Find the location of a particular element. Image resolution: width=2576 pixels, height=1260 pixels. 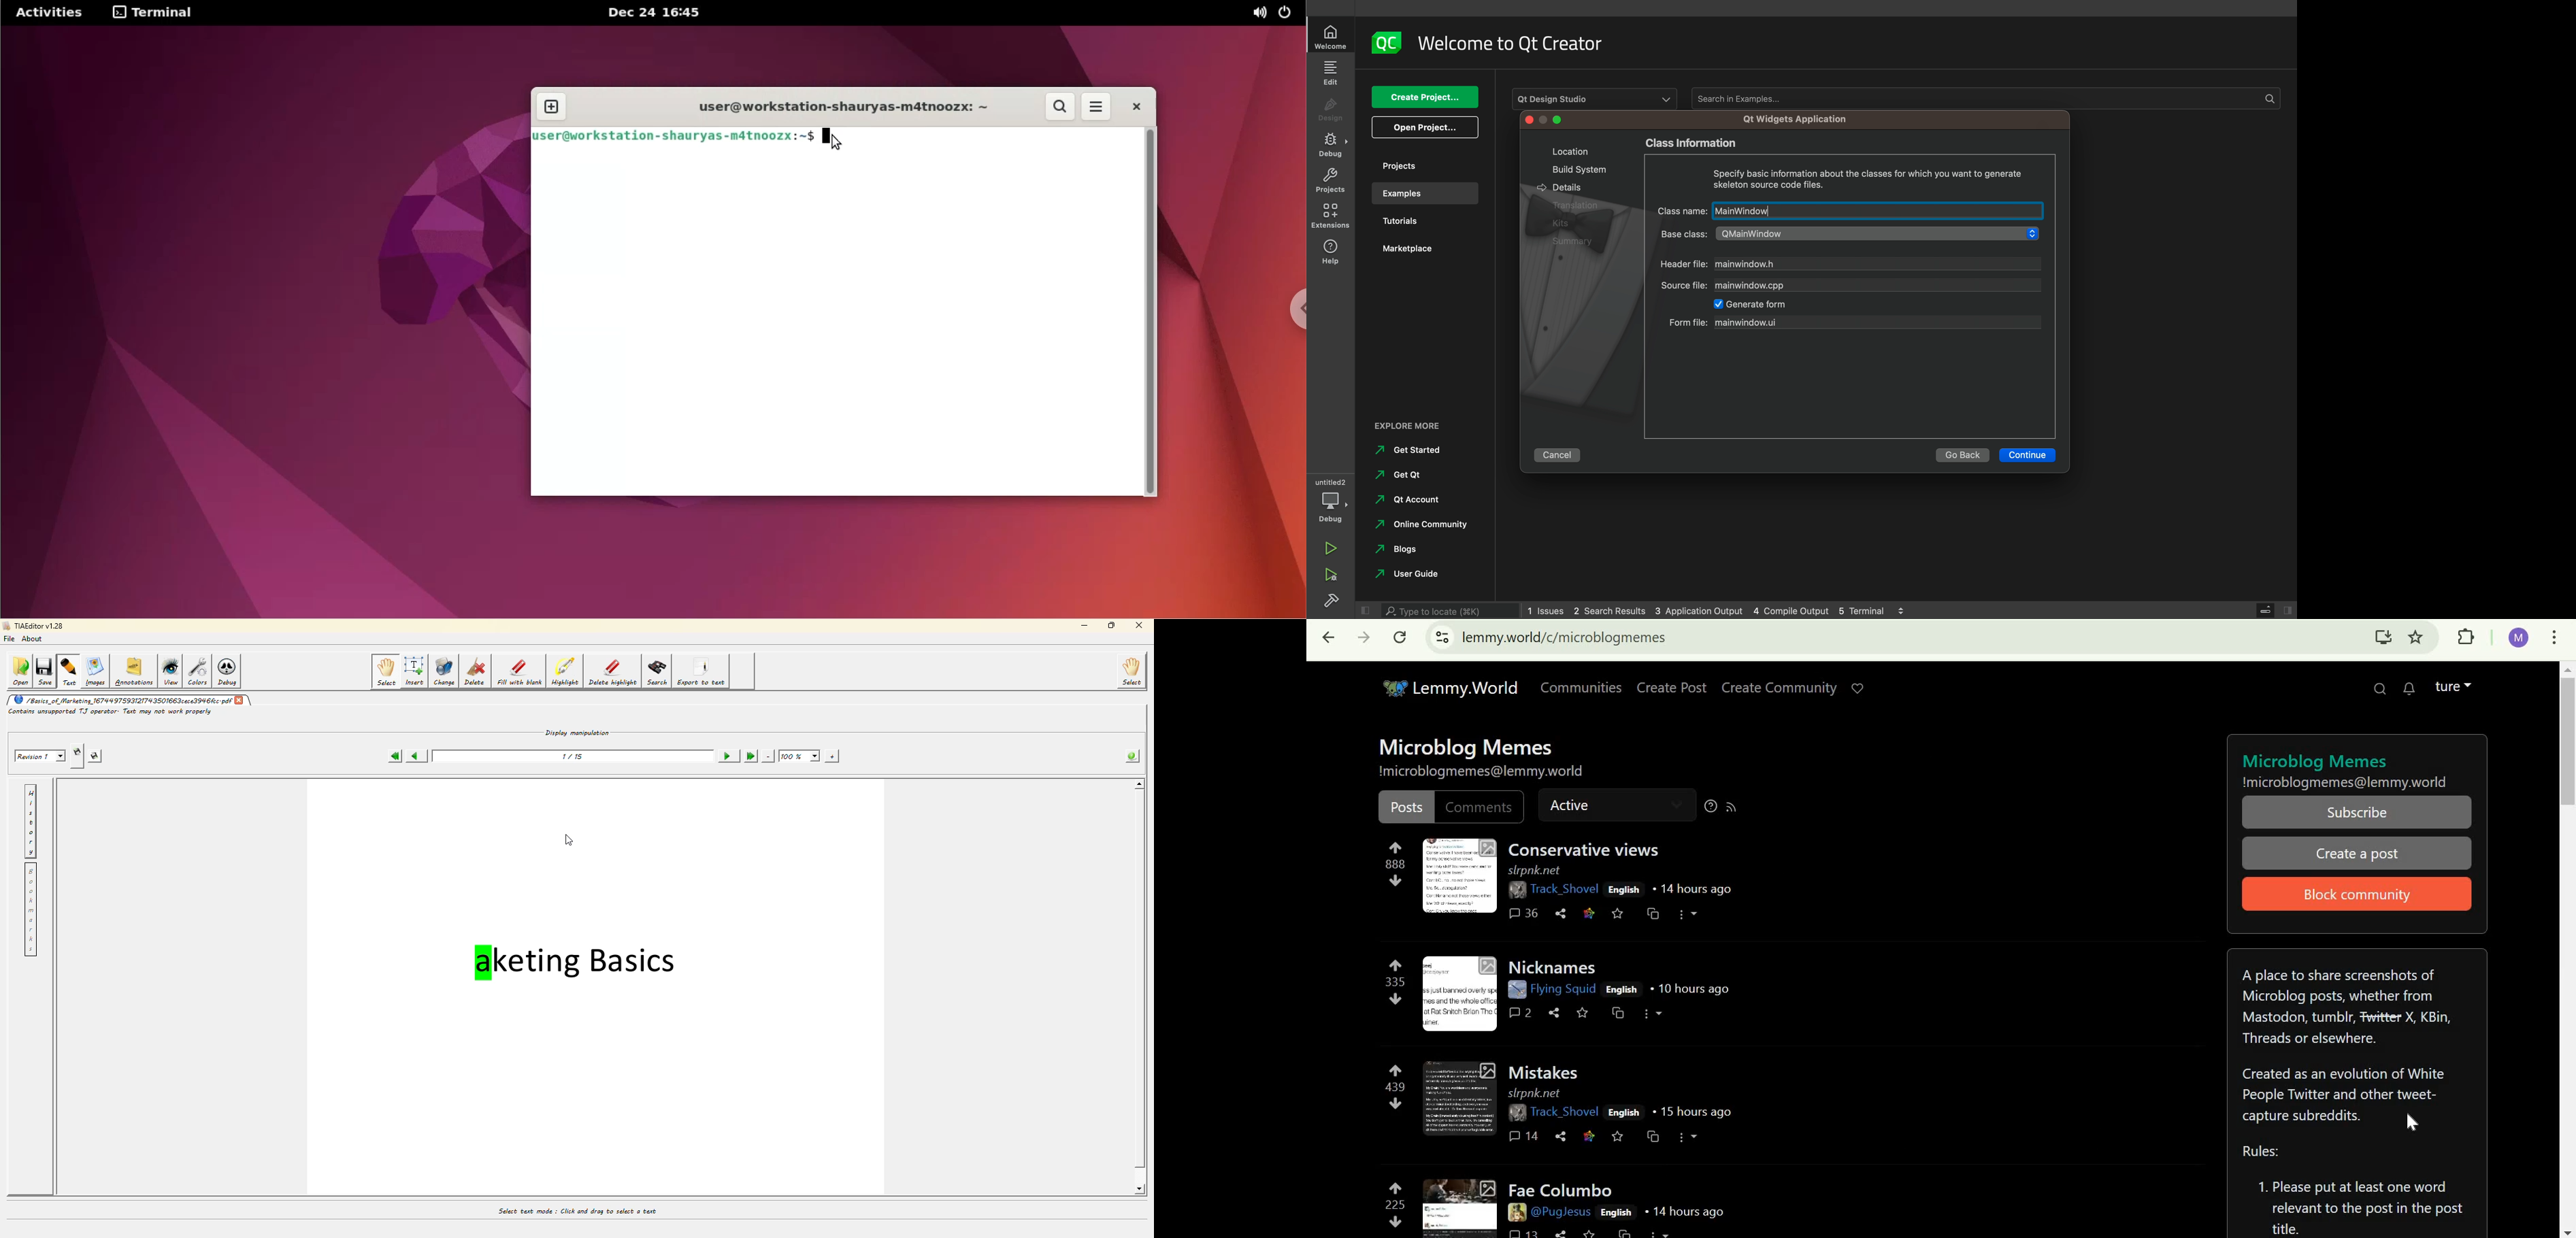

increase/decrease arrows is located at coordinates (1905, 610).